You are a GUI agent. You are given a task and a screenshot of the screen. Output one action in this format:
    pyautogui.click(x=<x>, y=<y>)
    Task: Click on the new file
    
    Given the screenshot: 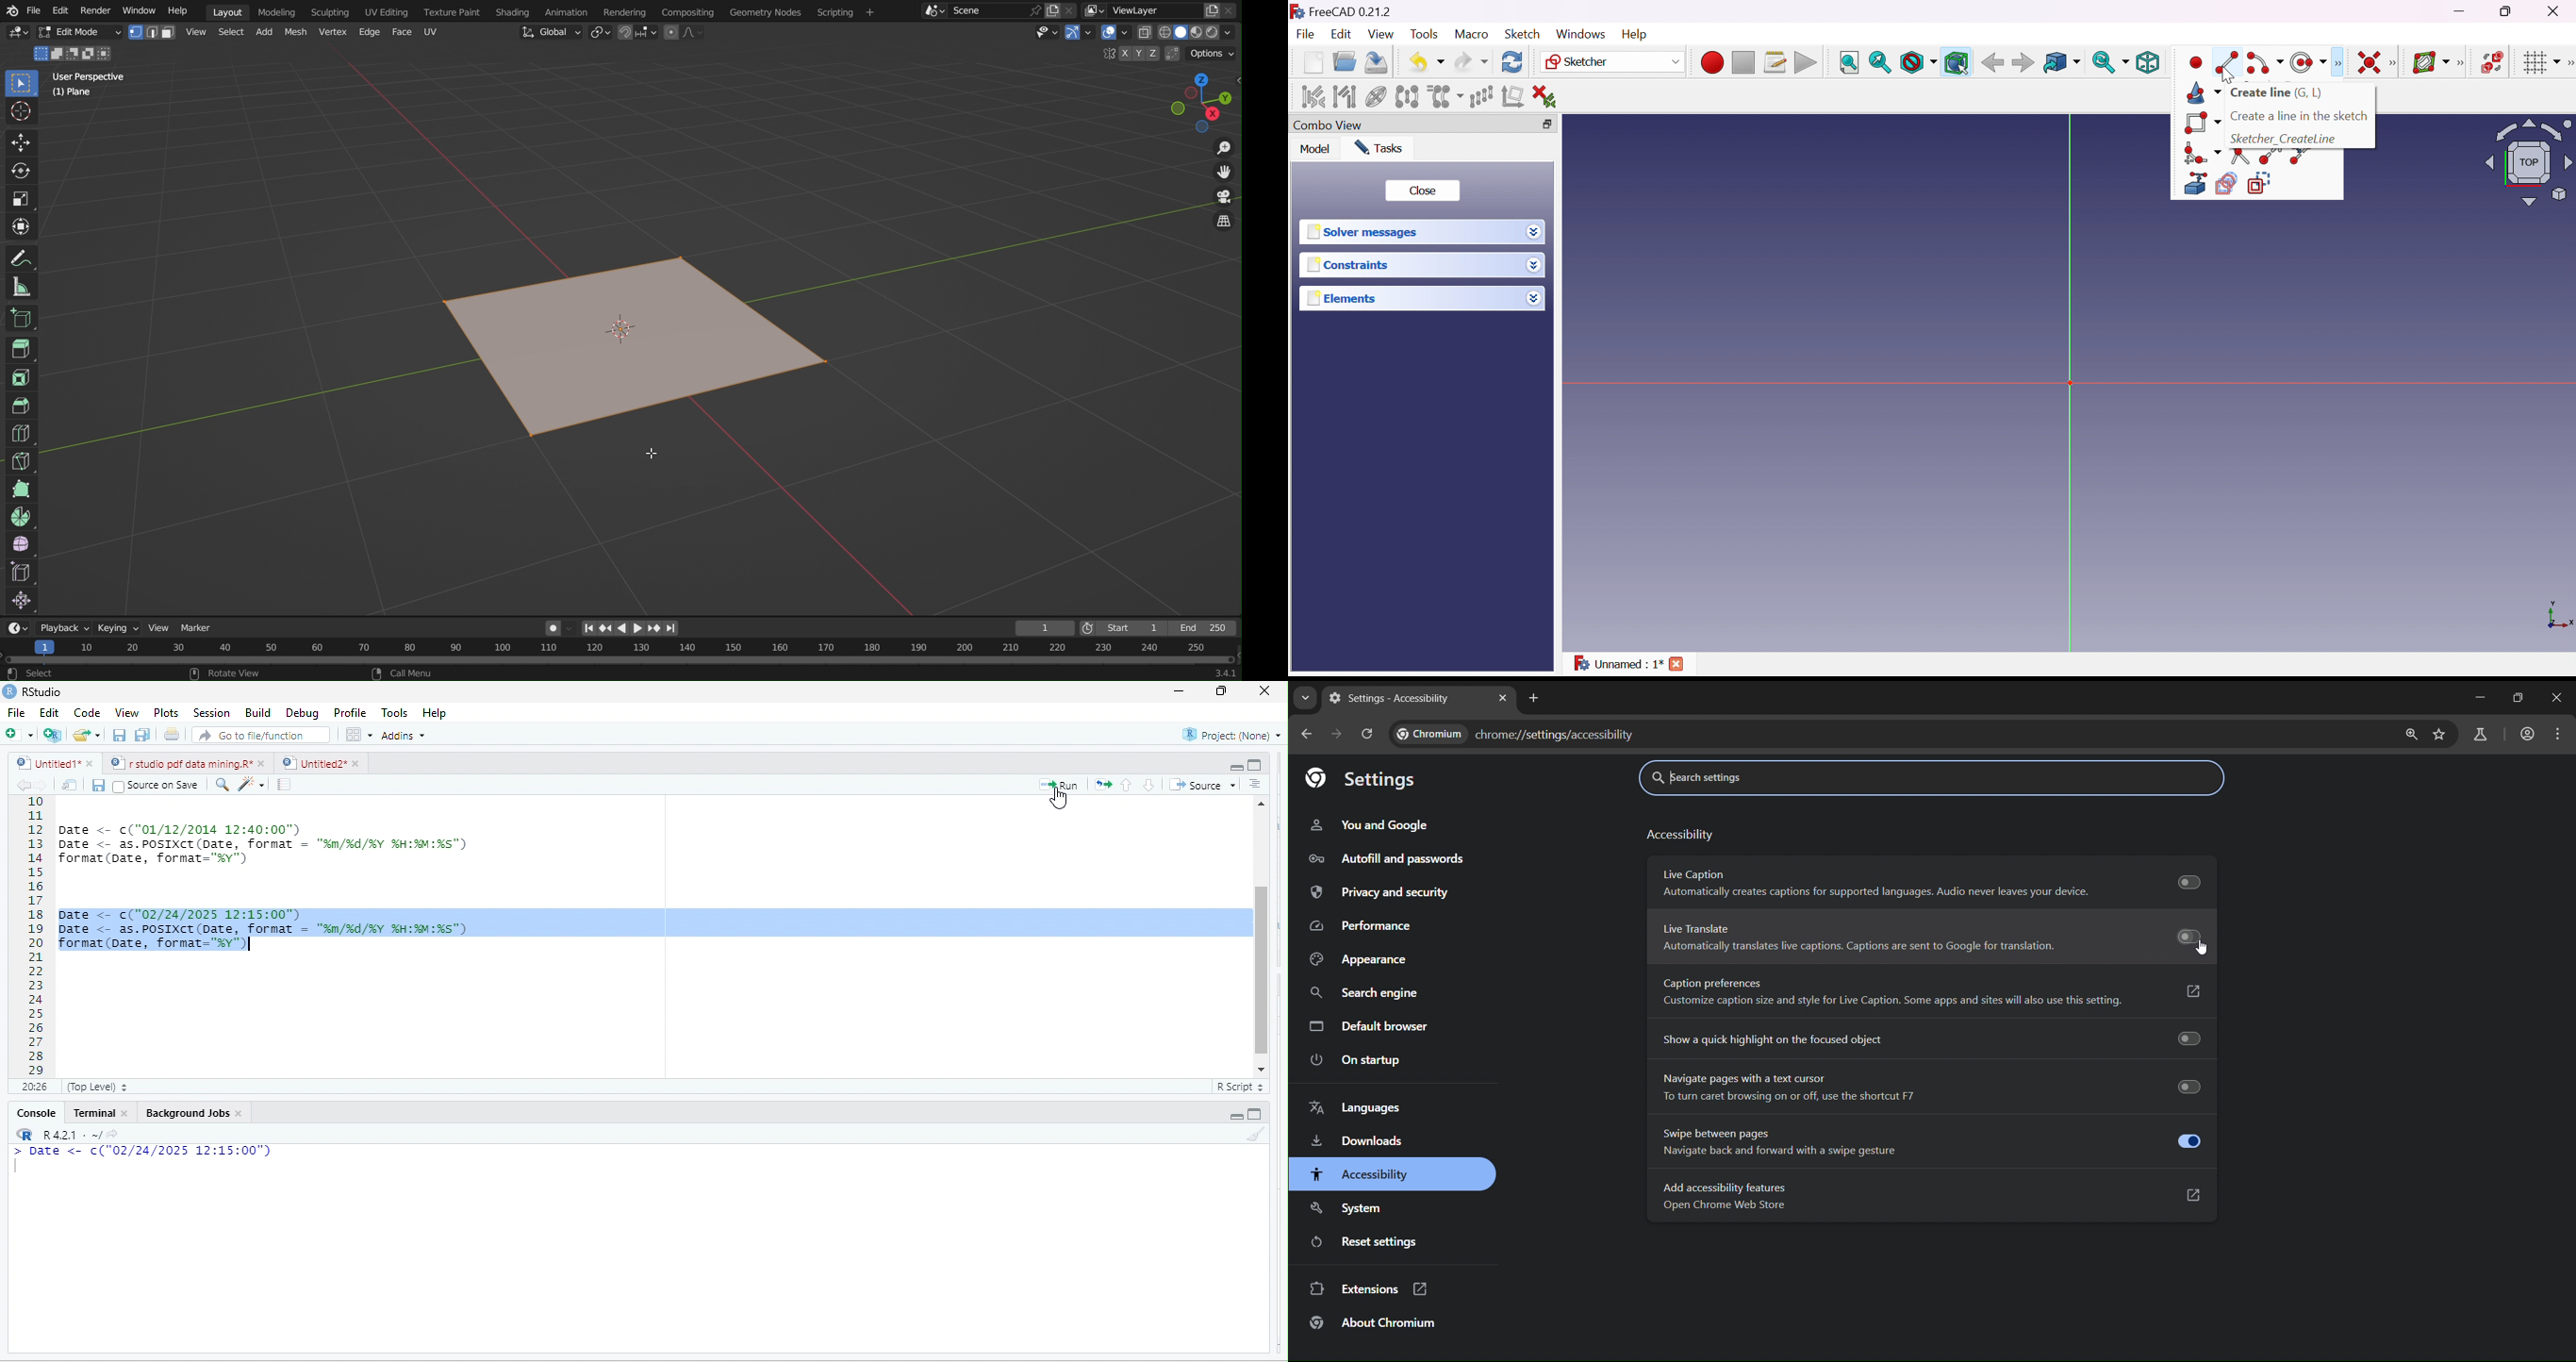 What is the action you would take?
    pyautogui.click(x=16, y=734)
    